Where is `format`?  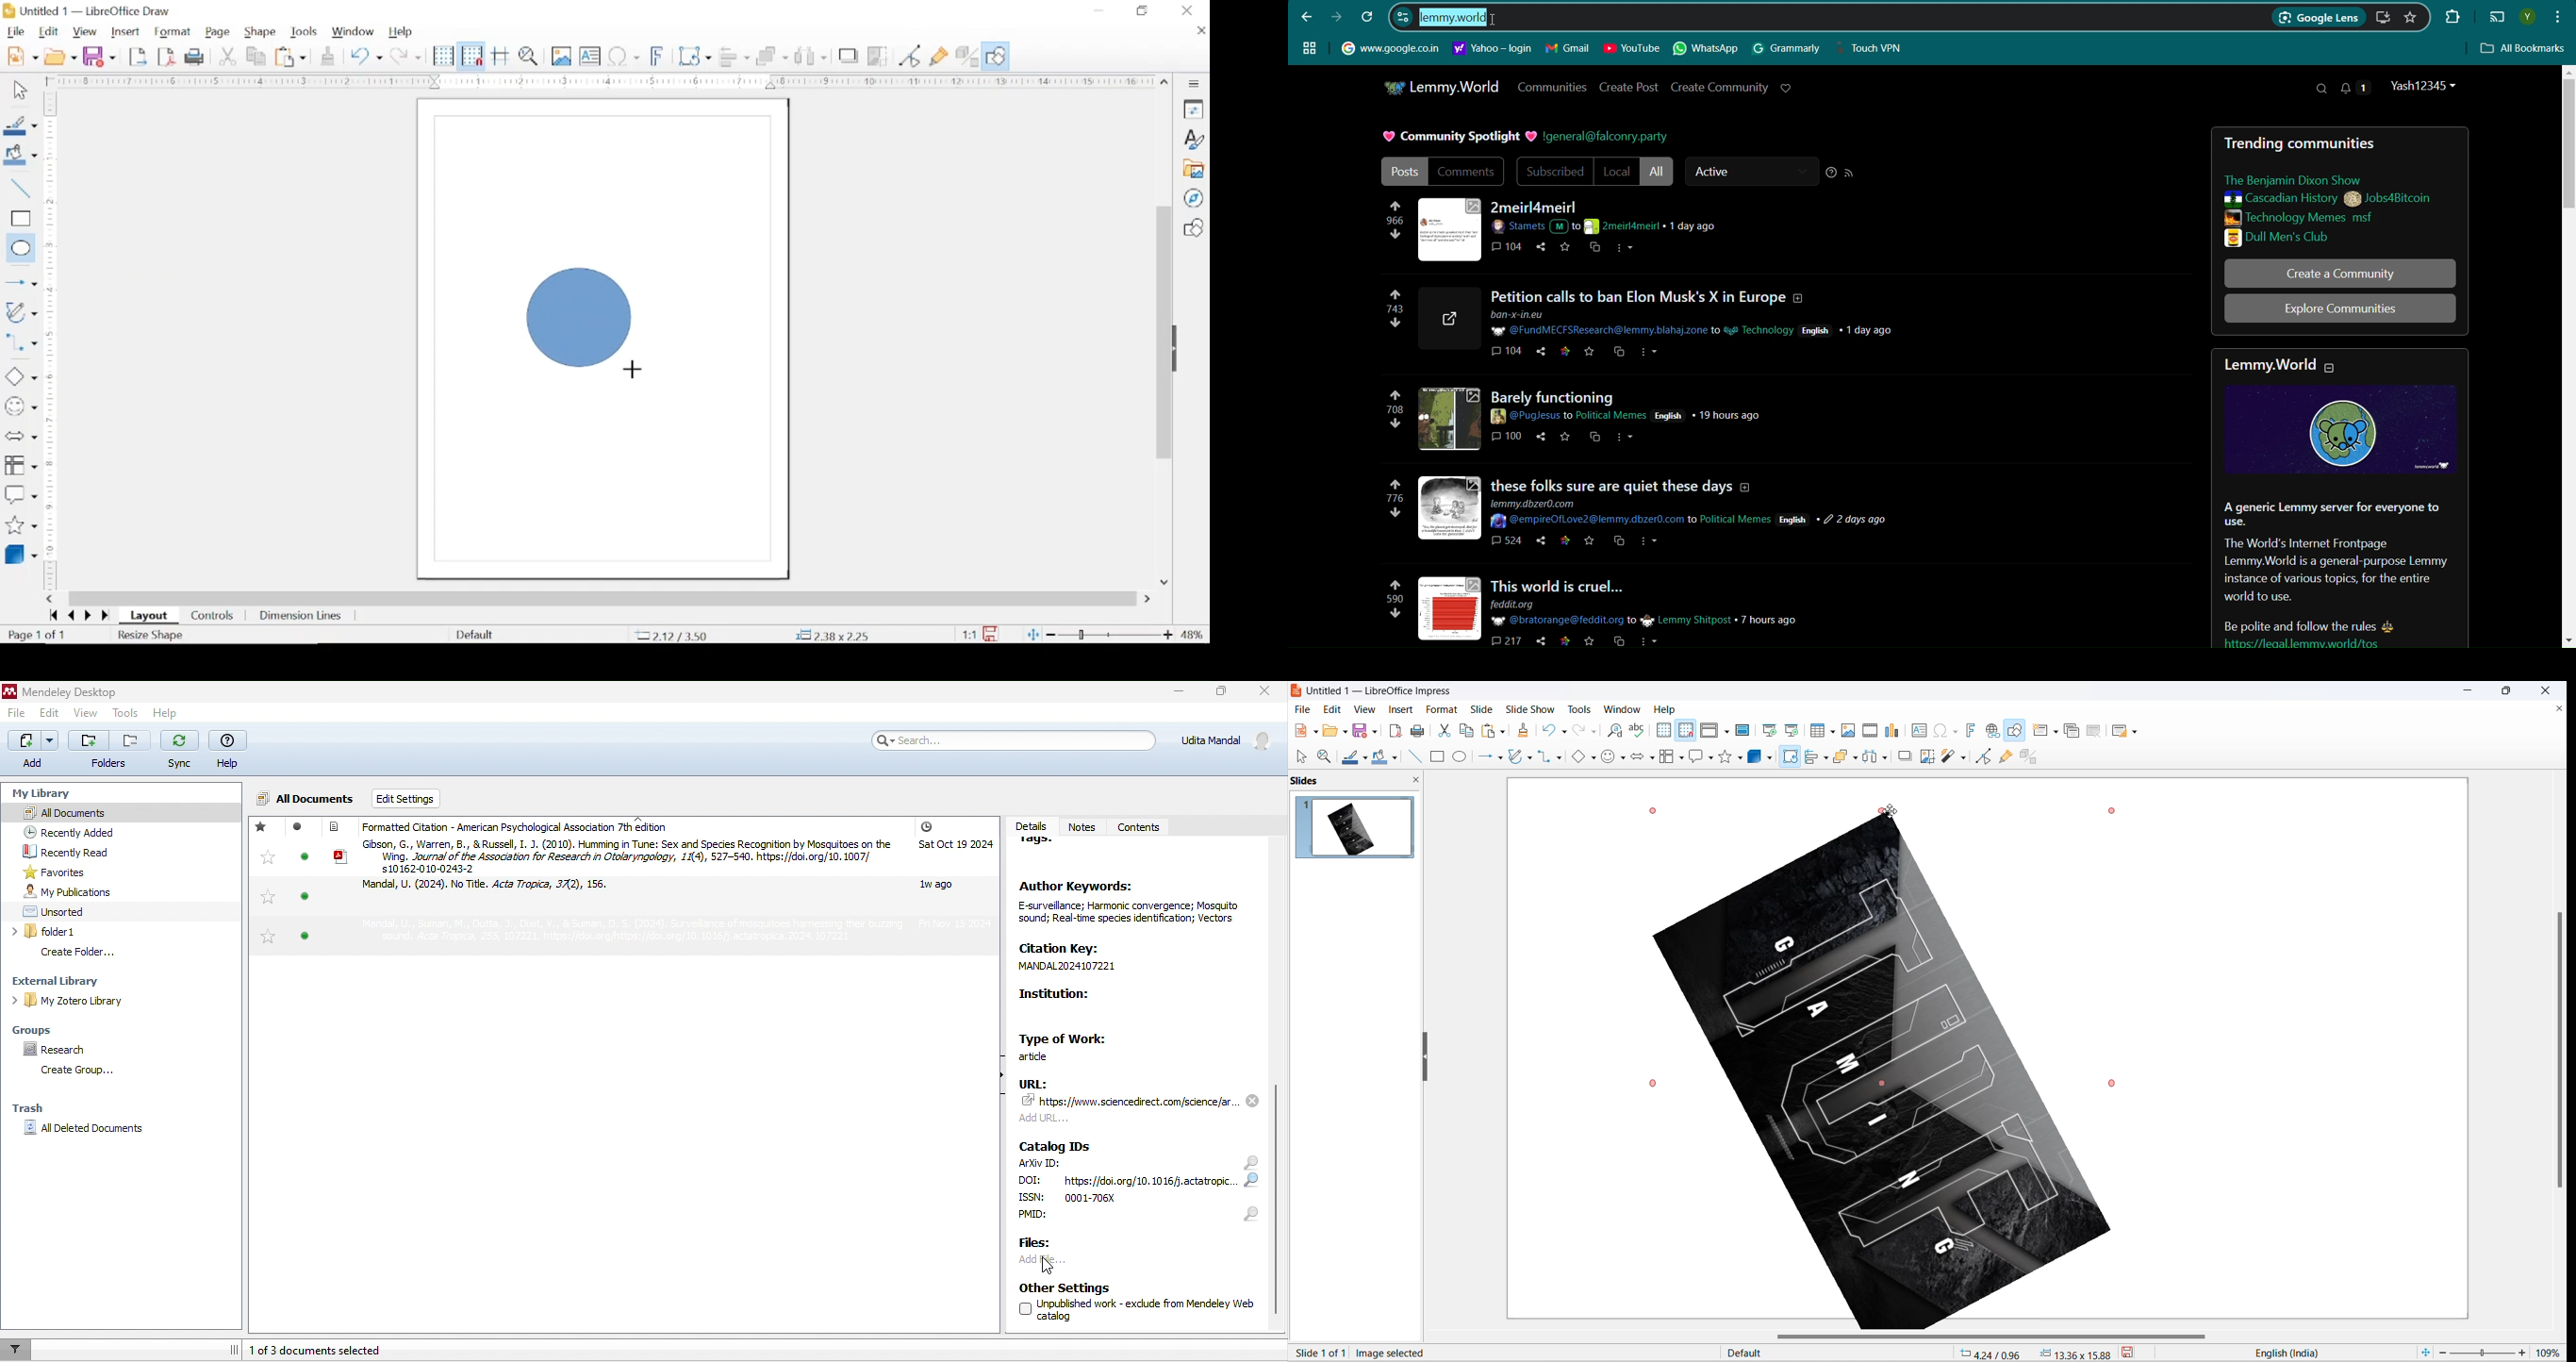
format is located at coordinates (1439, 710).